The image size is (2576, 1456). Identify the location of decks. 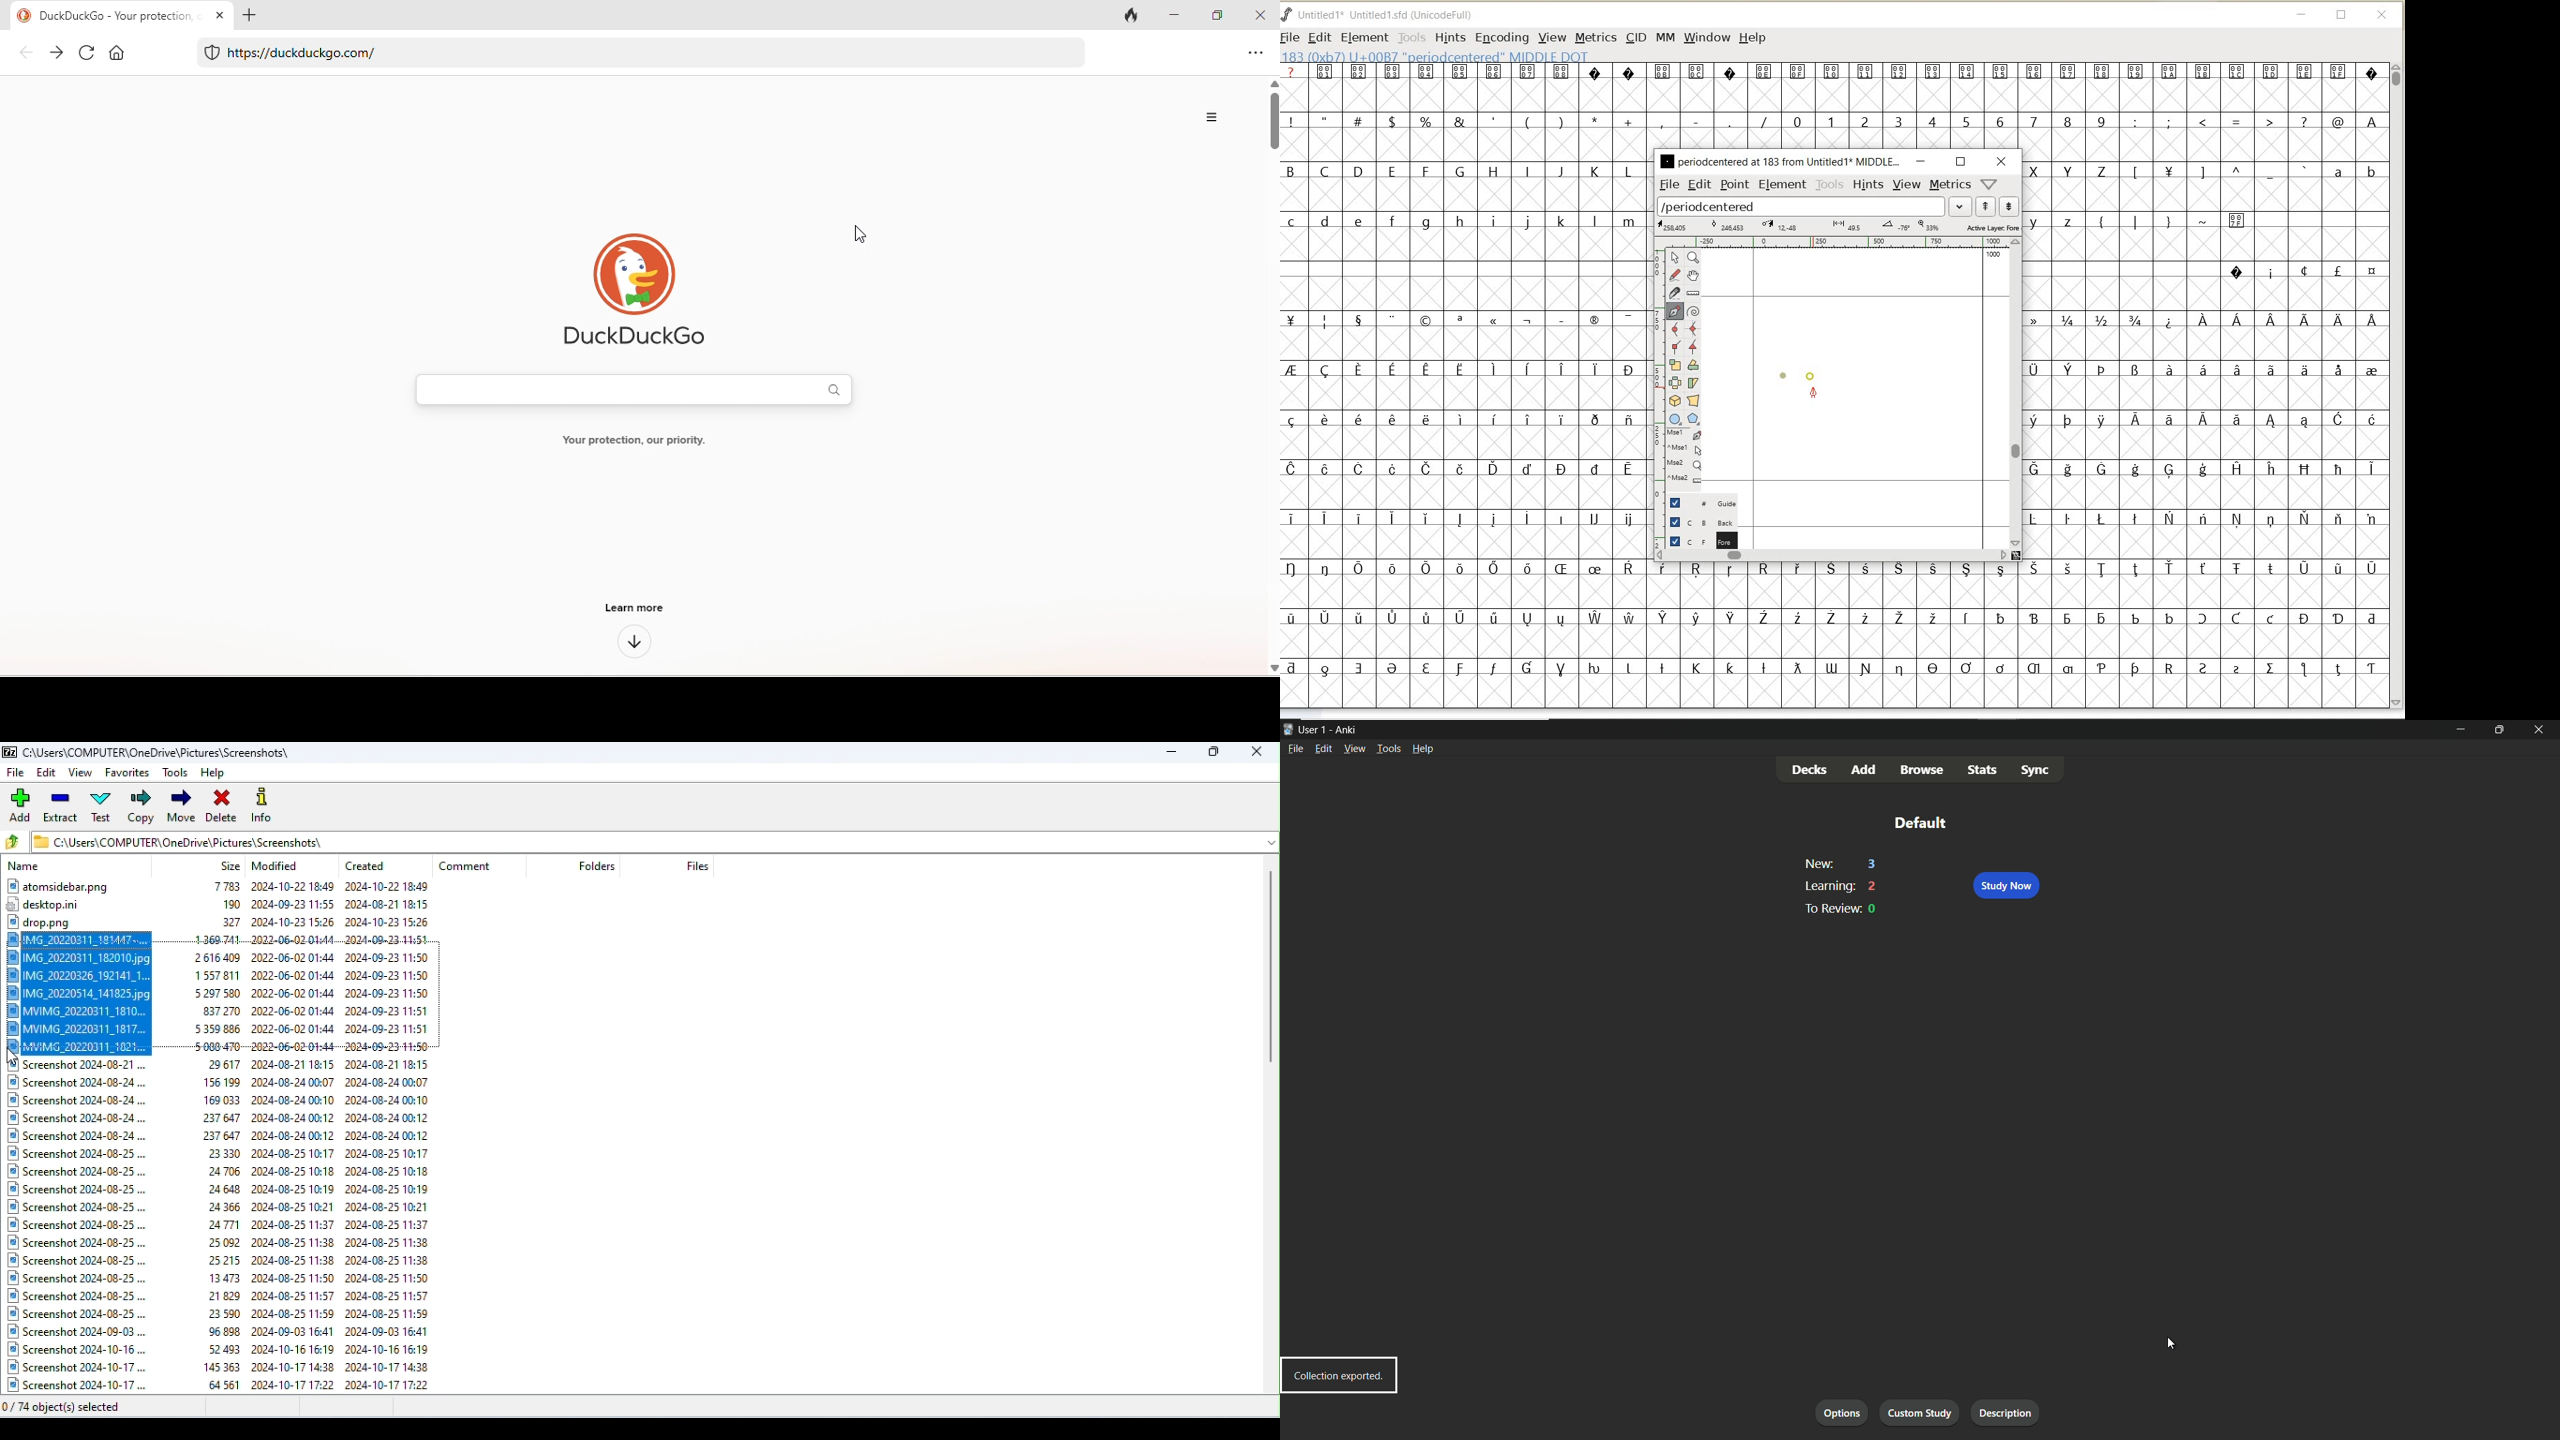
(1810, 770).